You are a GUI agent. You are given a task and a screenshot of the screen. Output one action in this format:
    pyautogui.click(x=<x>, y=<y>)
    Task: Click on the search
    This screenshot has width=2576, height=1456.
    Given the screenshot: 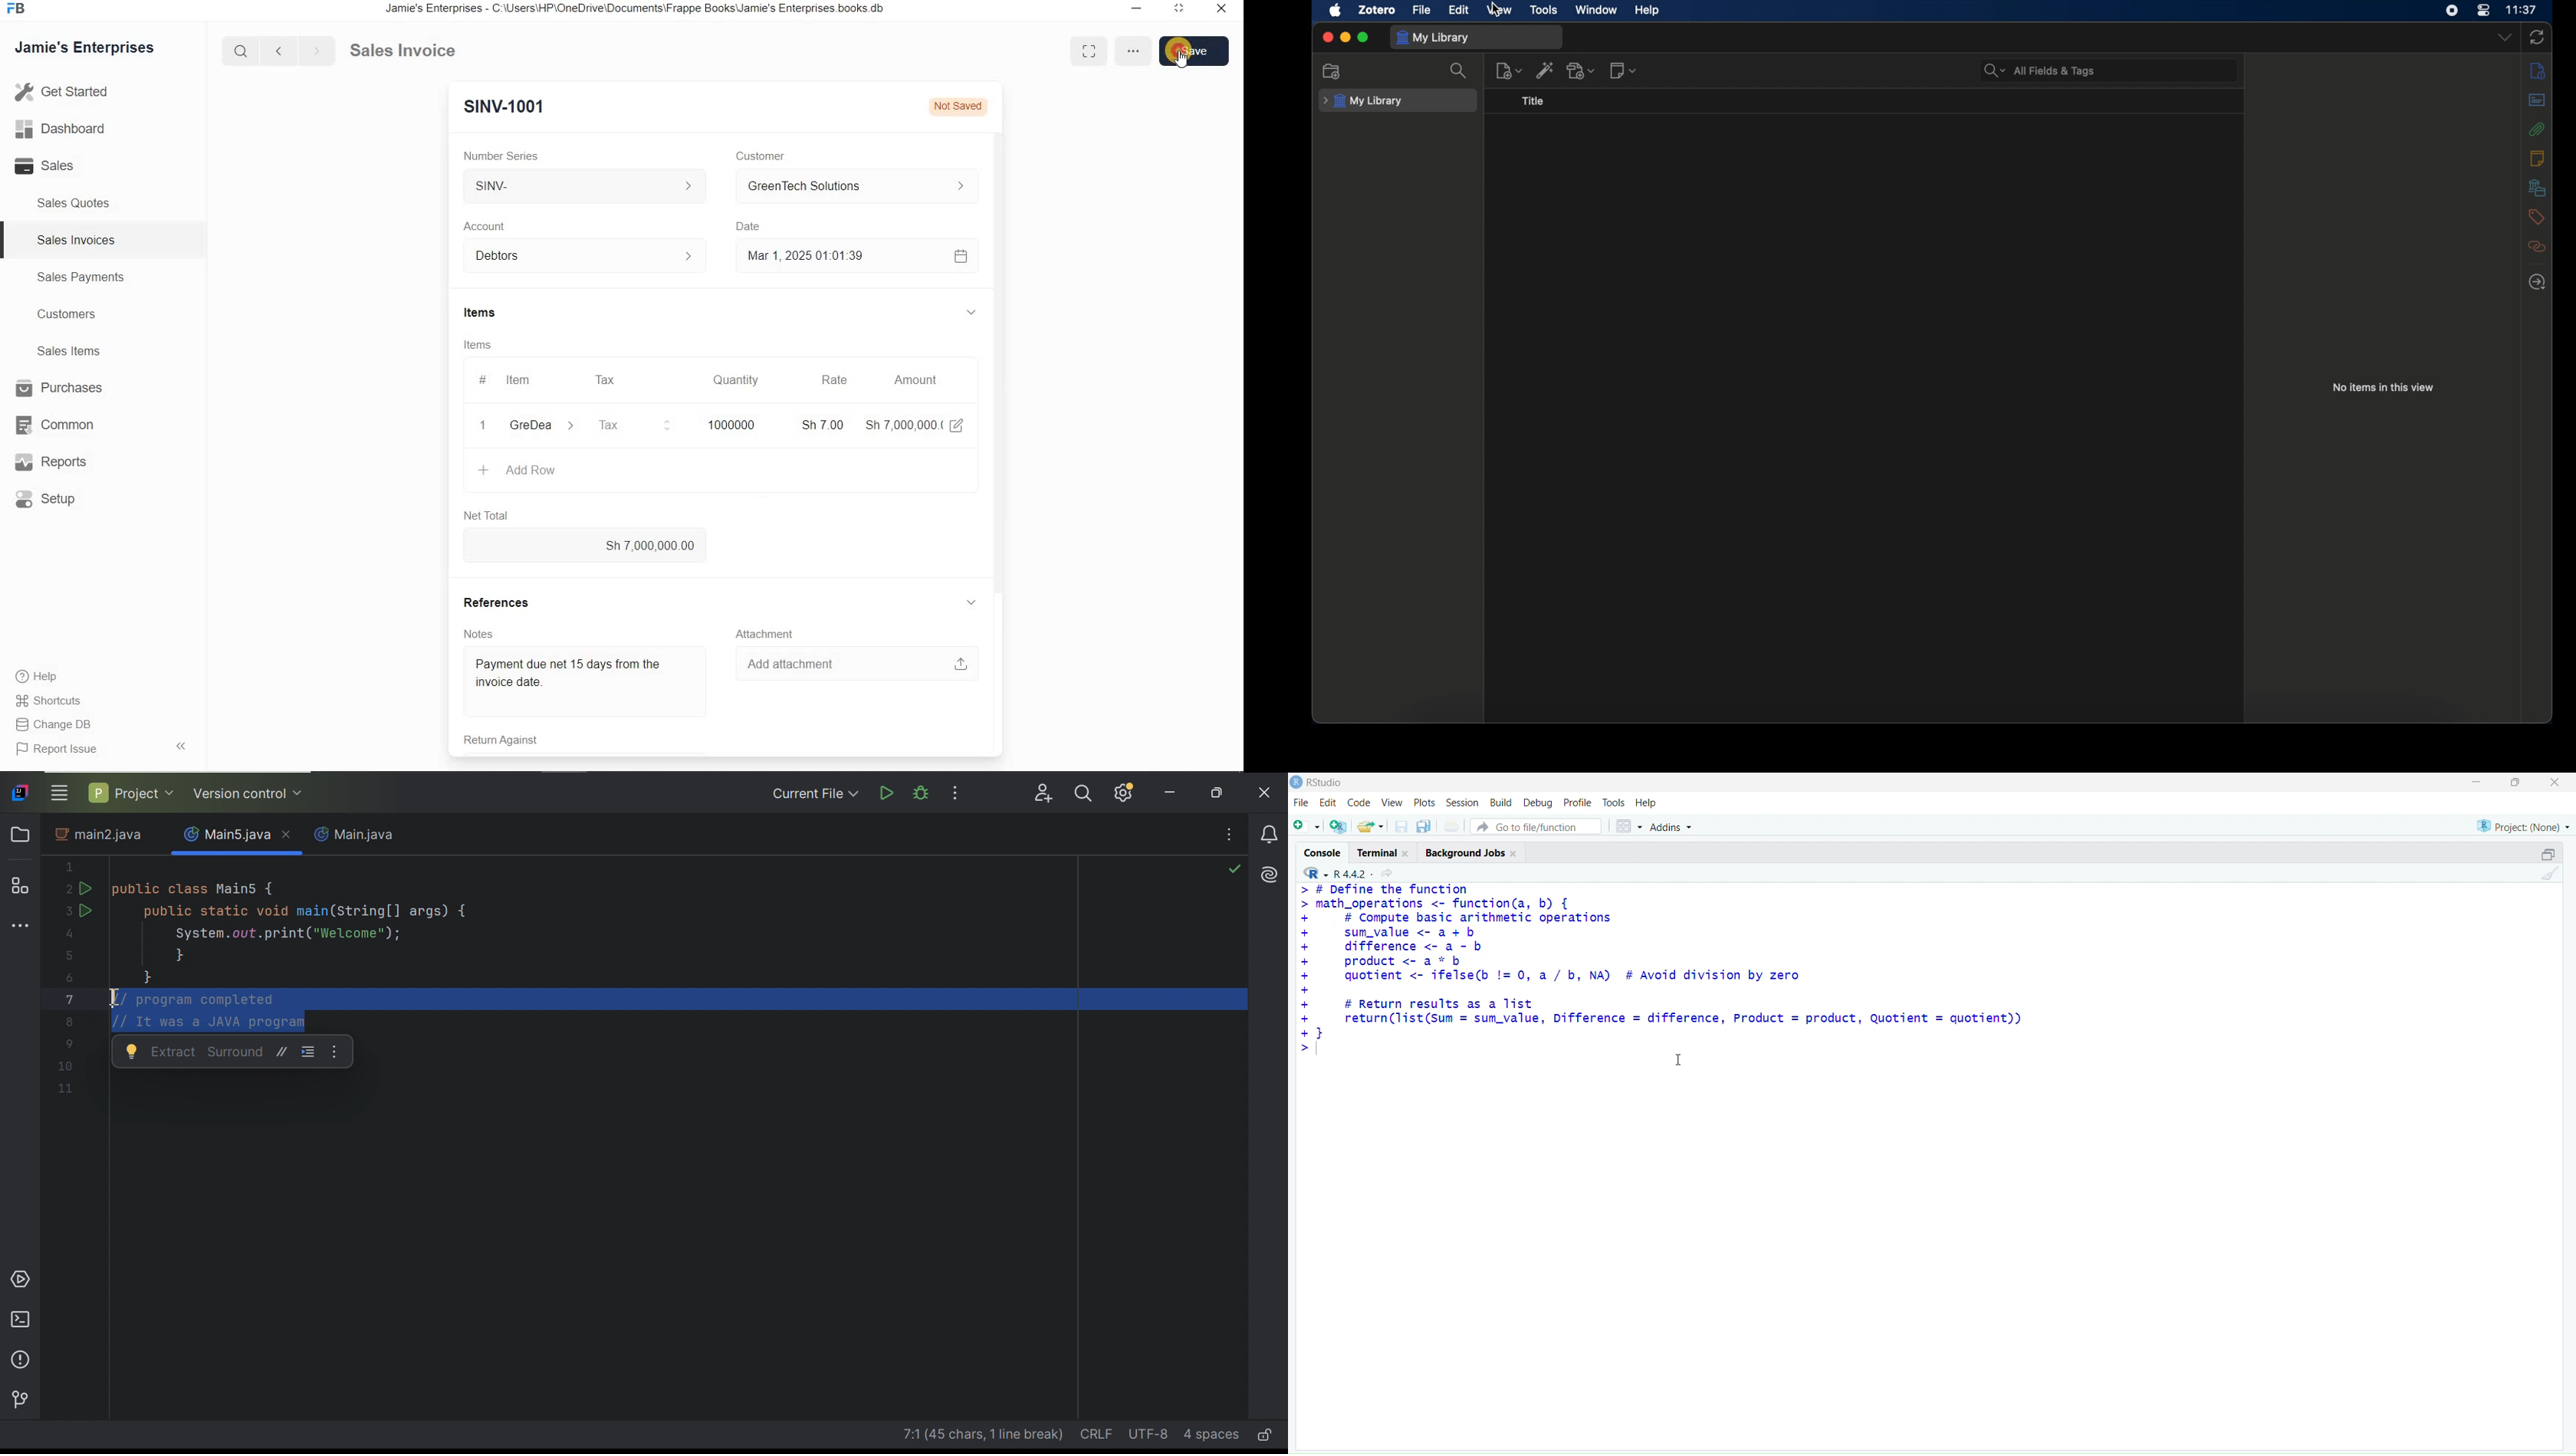 What is the action you would take?
    pyautogui.click(x=244, y=50)
    